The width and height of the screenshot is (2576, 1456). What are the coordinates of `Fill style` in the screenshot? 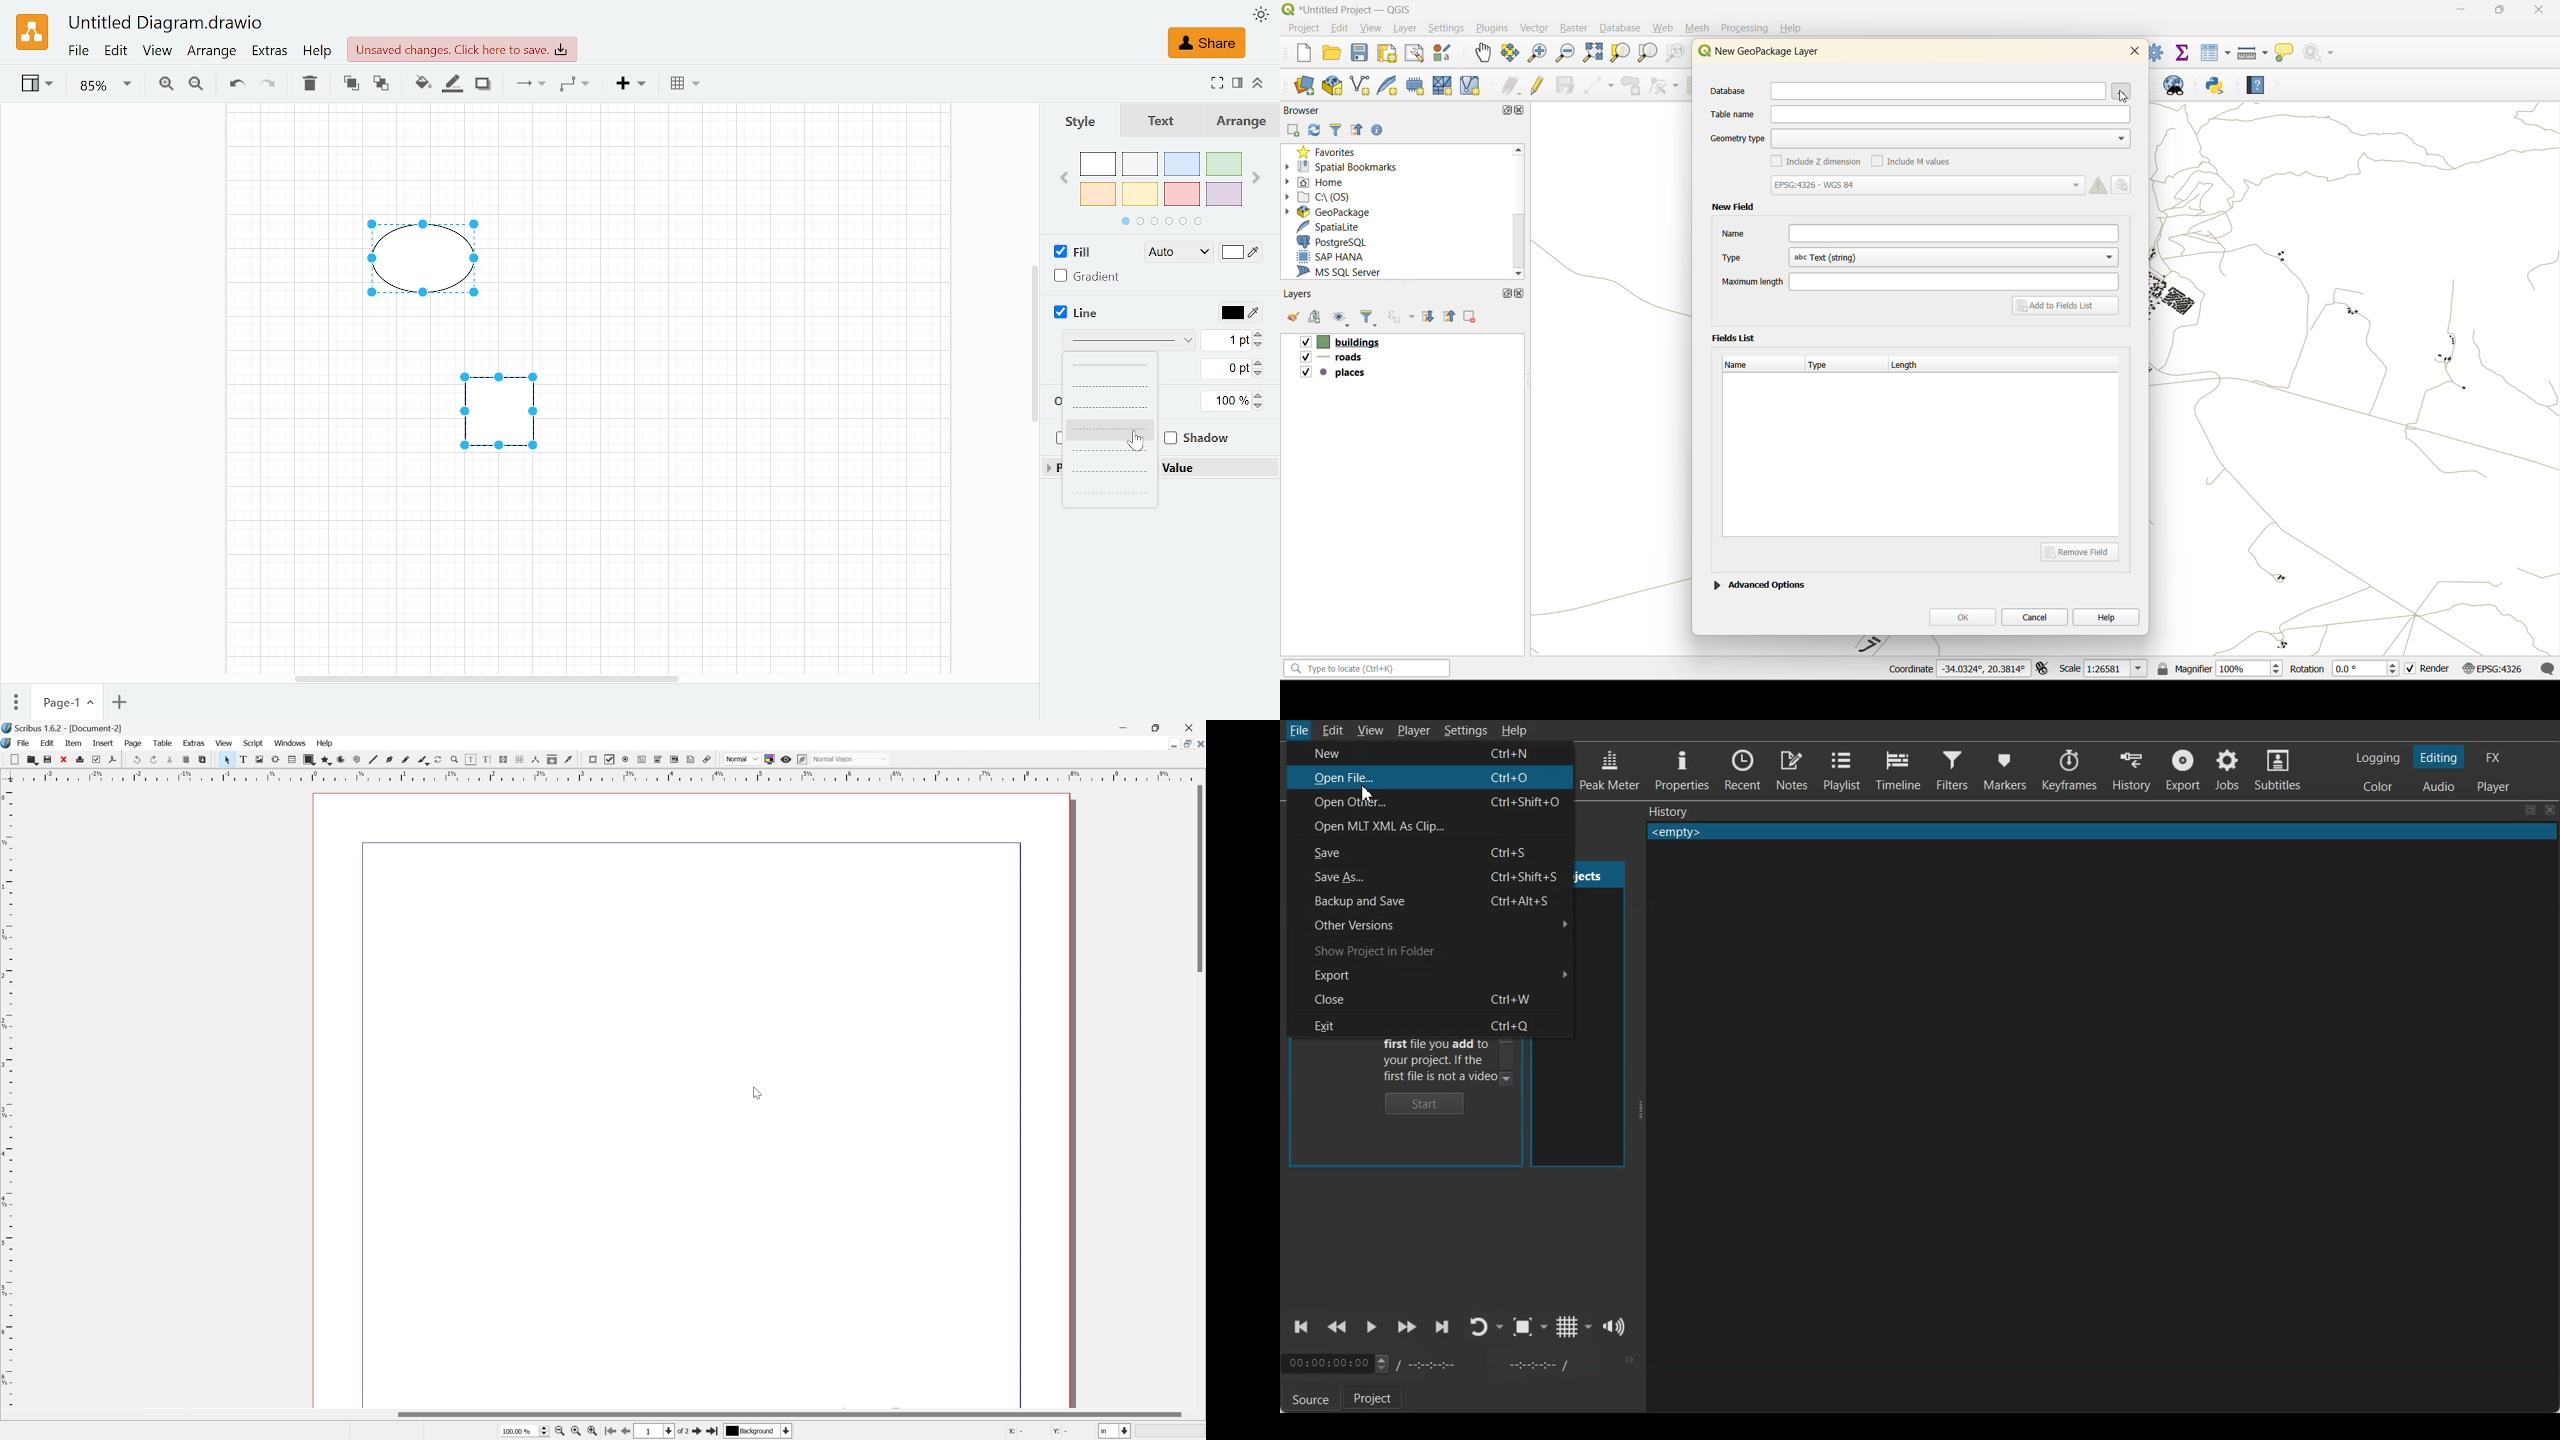 It's located at (1170, 253).